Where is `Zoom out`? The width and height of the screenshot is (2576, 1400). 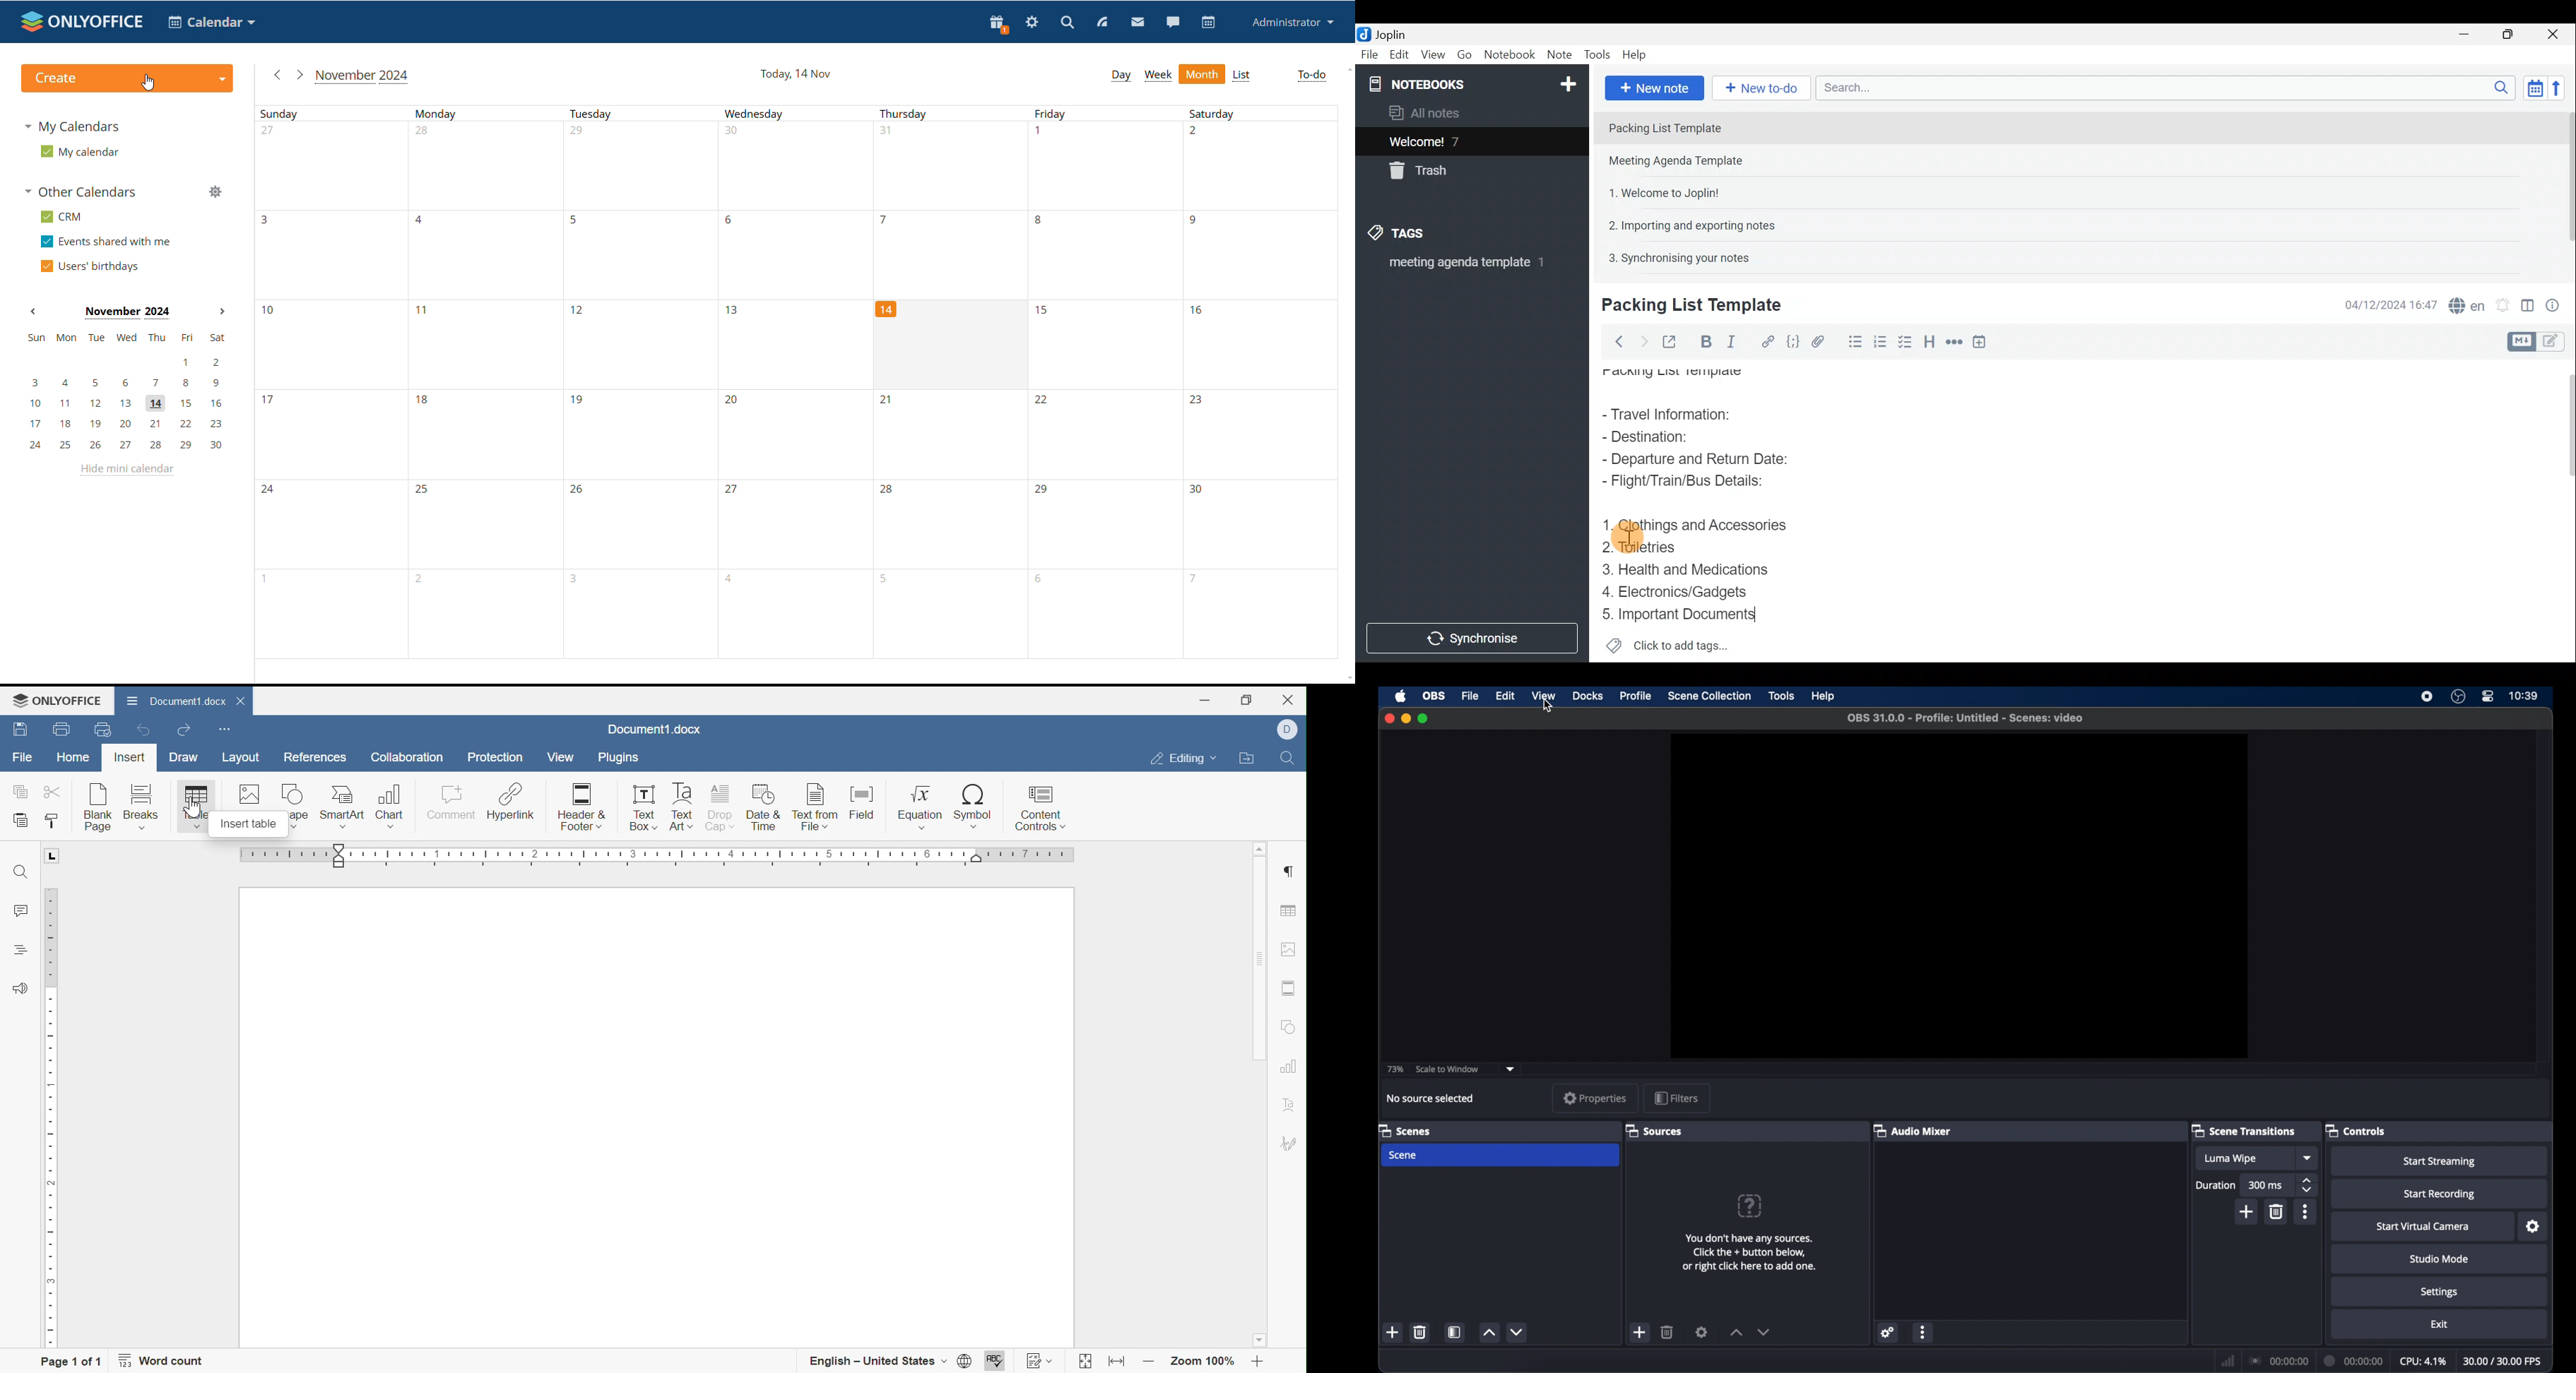 Zoom out is located at coordinates (1148, 1361).